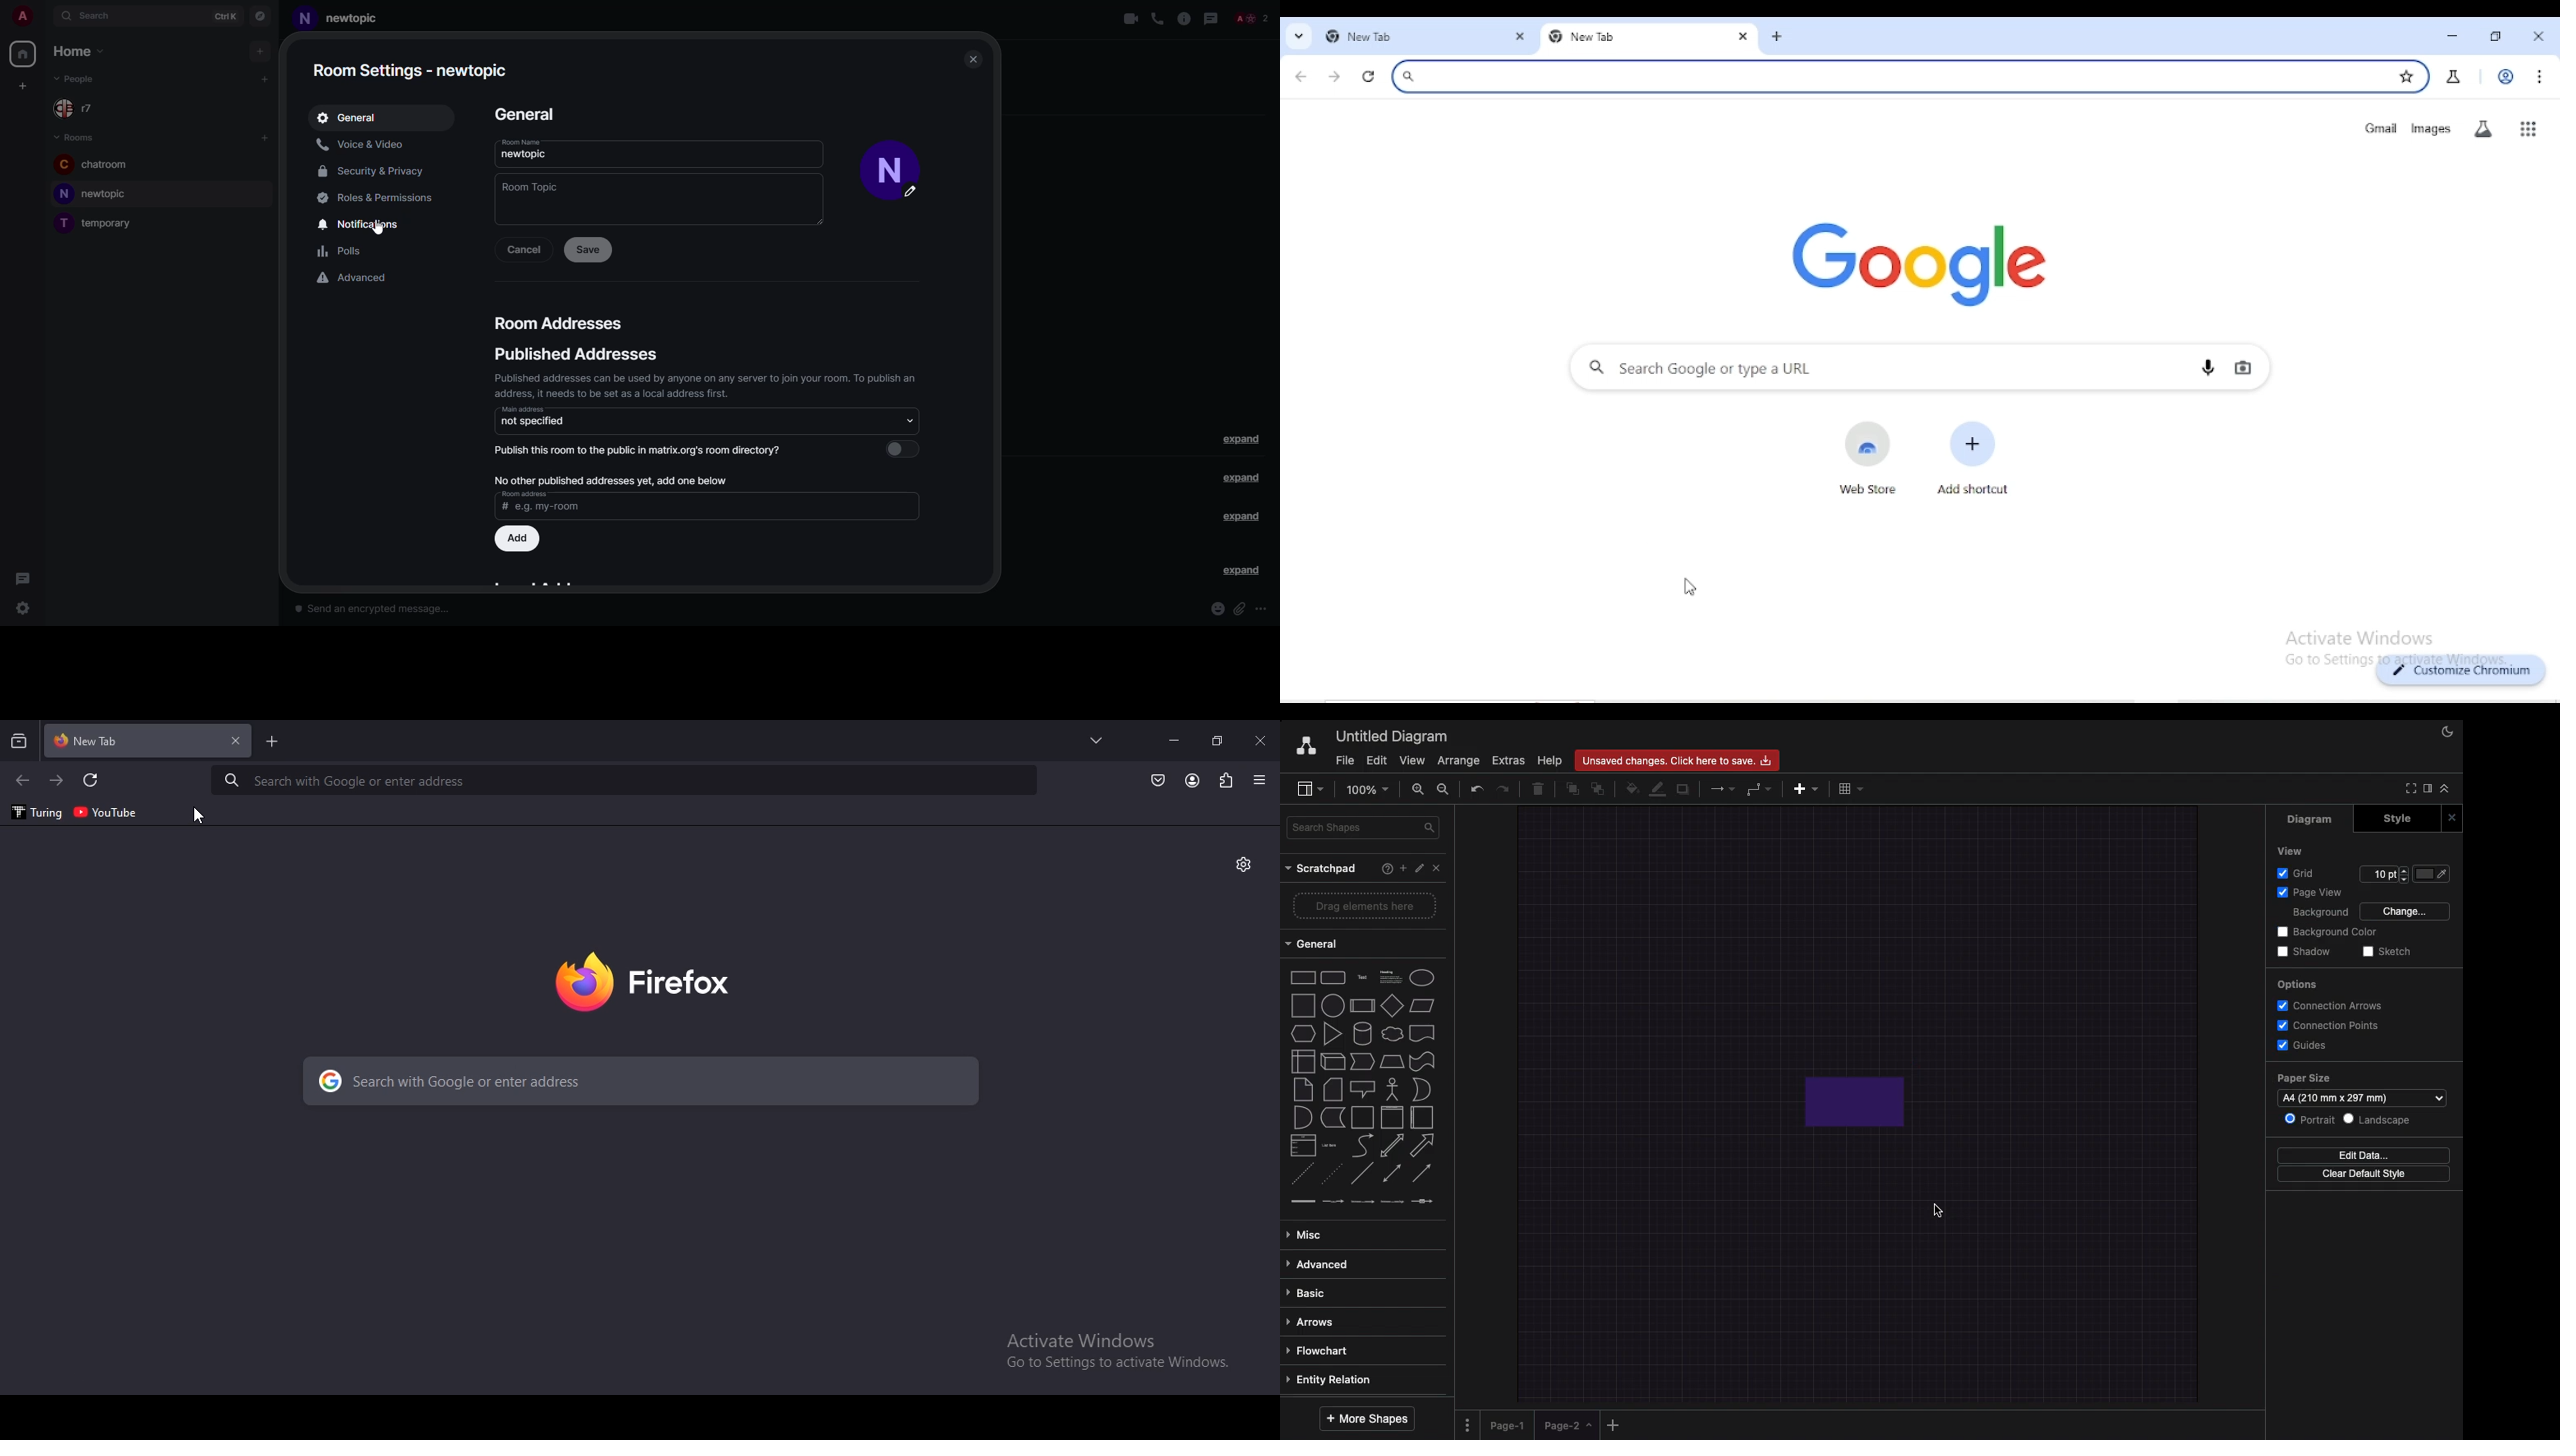 The height and width of the screenshot is (1456, 2576). Describe the element at coordinates (1425, 1145) in the screenshot. I see `arrow` at that location.